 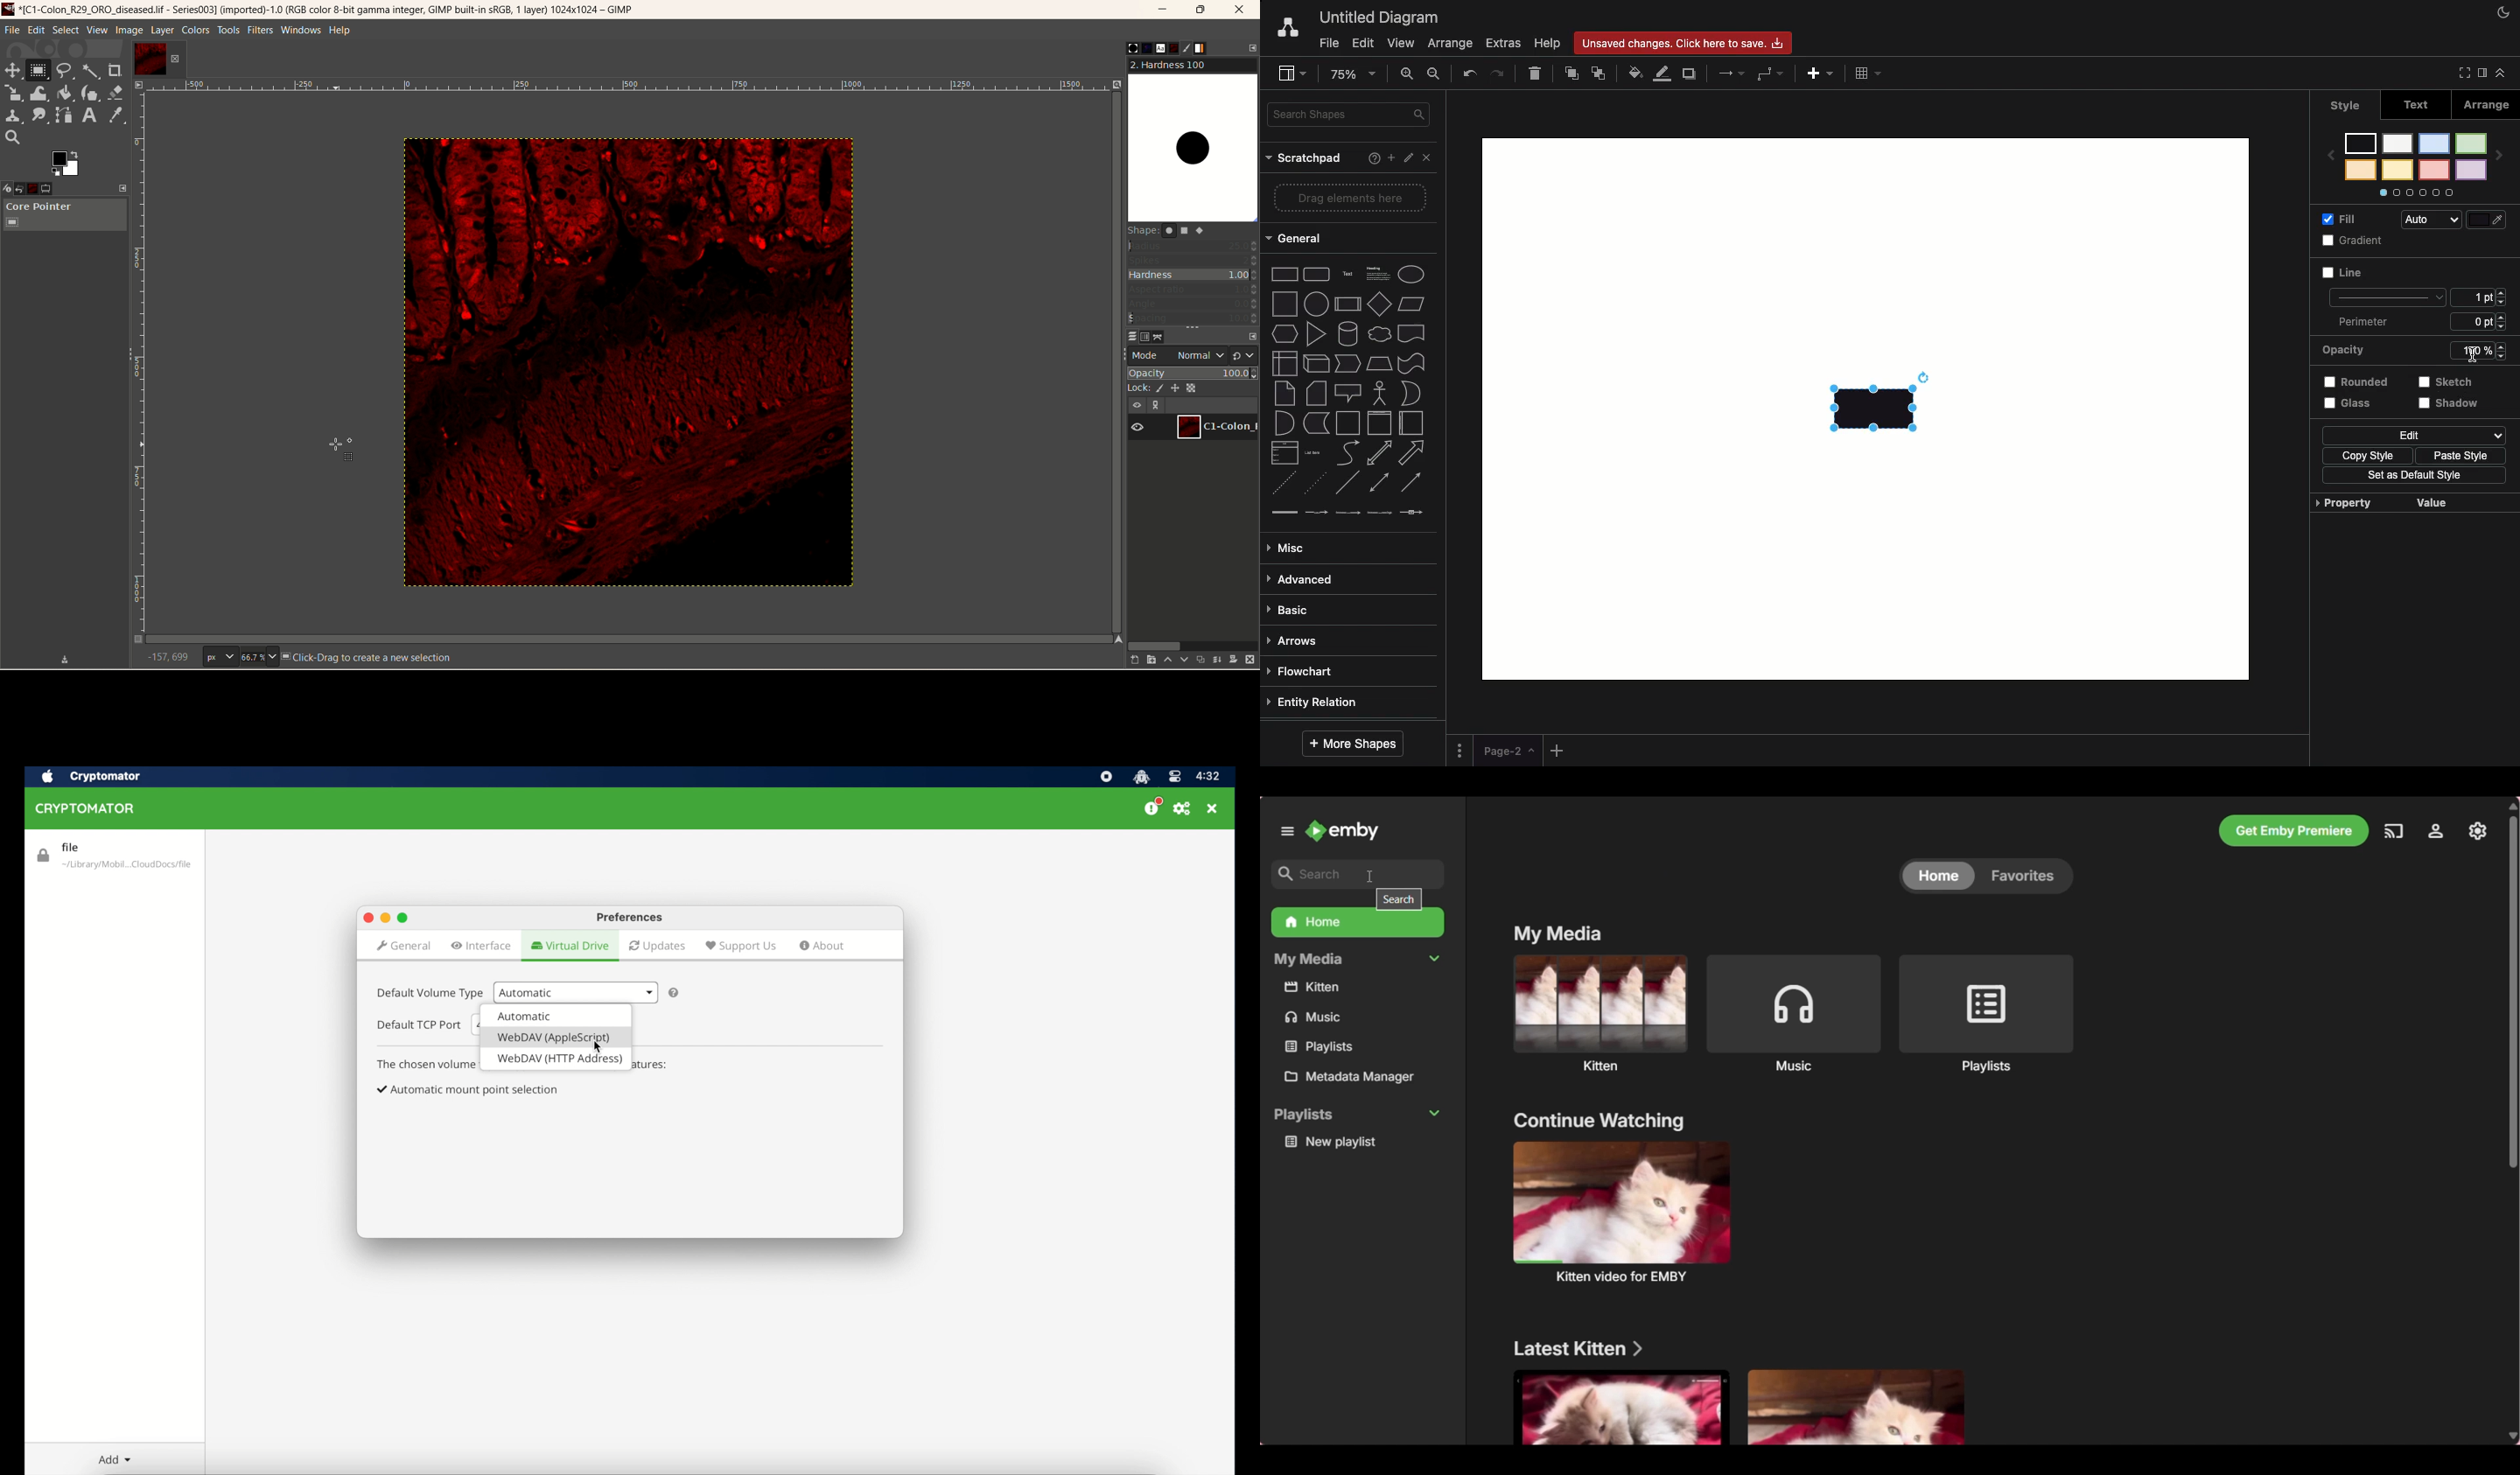 What do you see at coordinates (1317, 304) in the screenshot?
I see `circle` at bounding box center [1317, 304].